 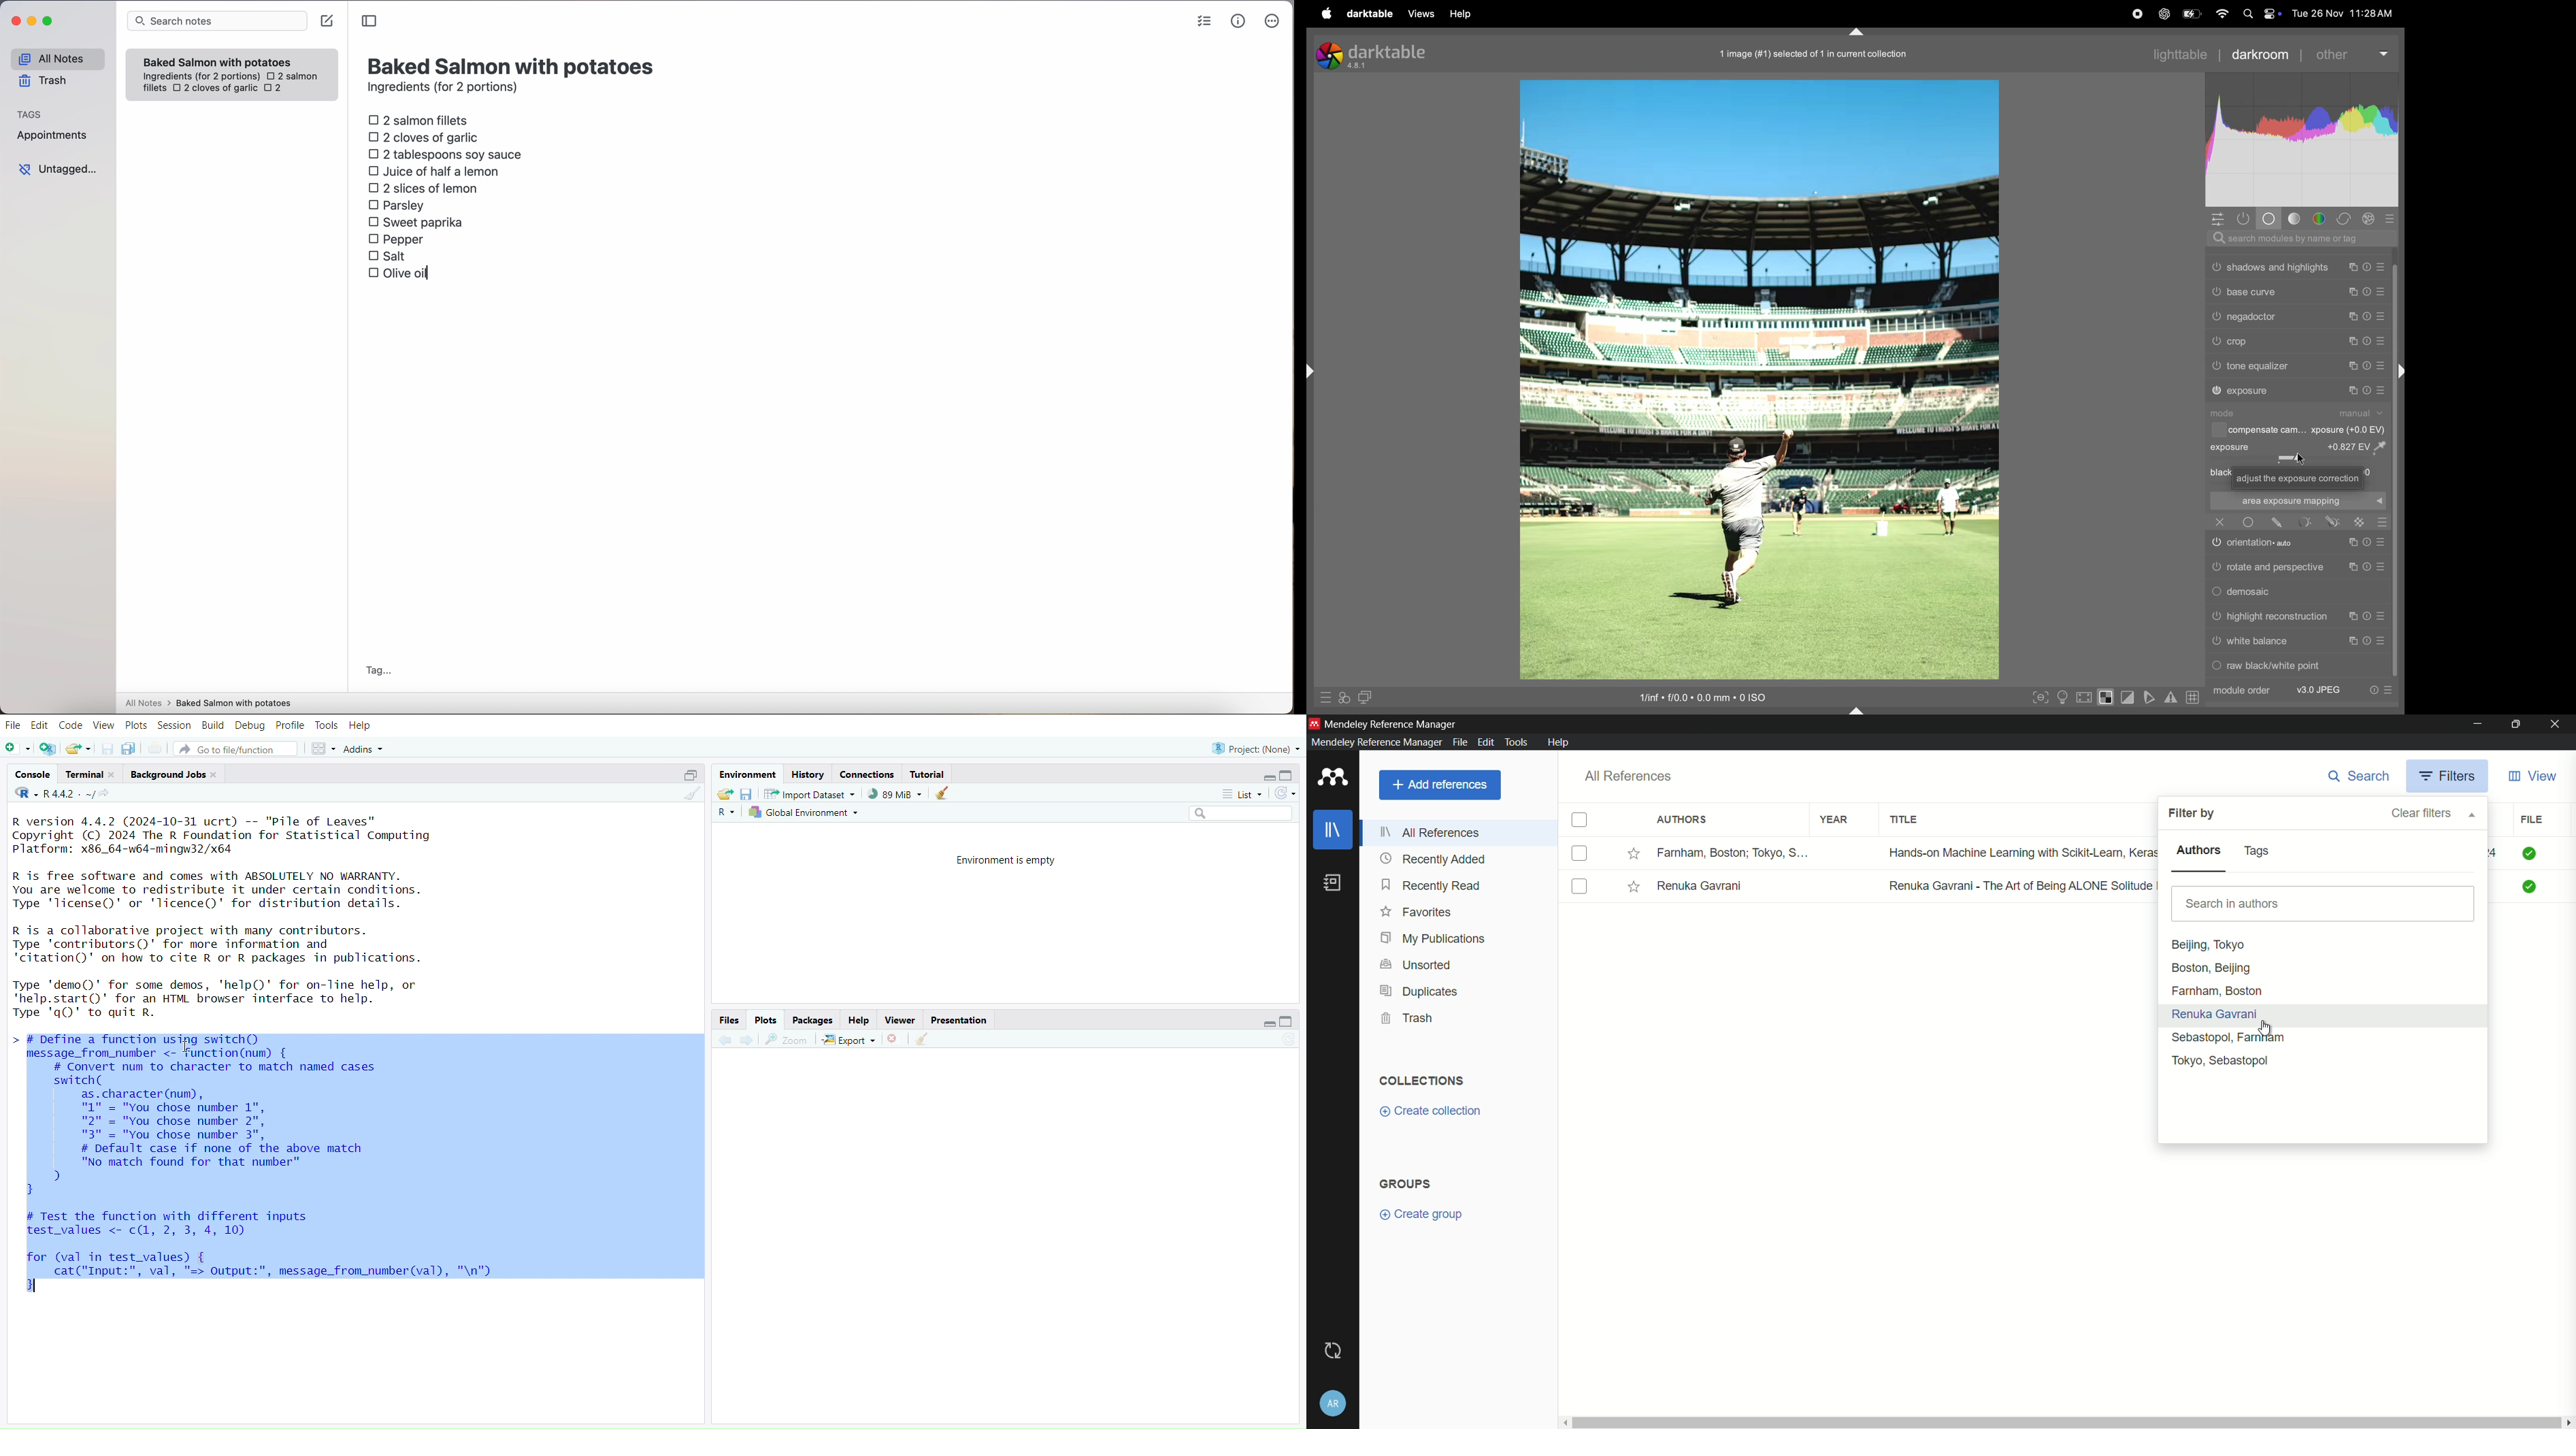 I want to click on Code, so click(x=71, y=725).